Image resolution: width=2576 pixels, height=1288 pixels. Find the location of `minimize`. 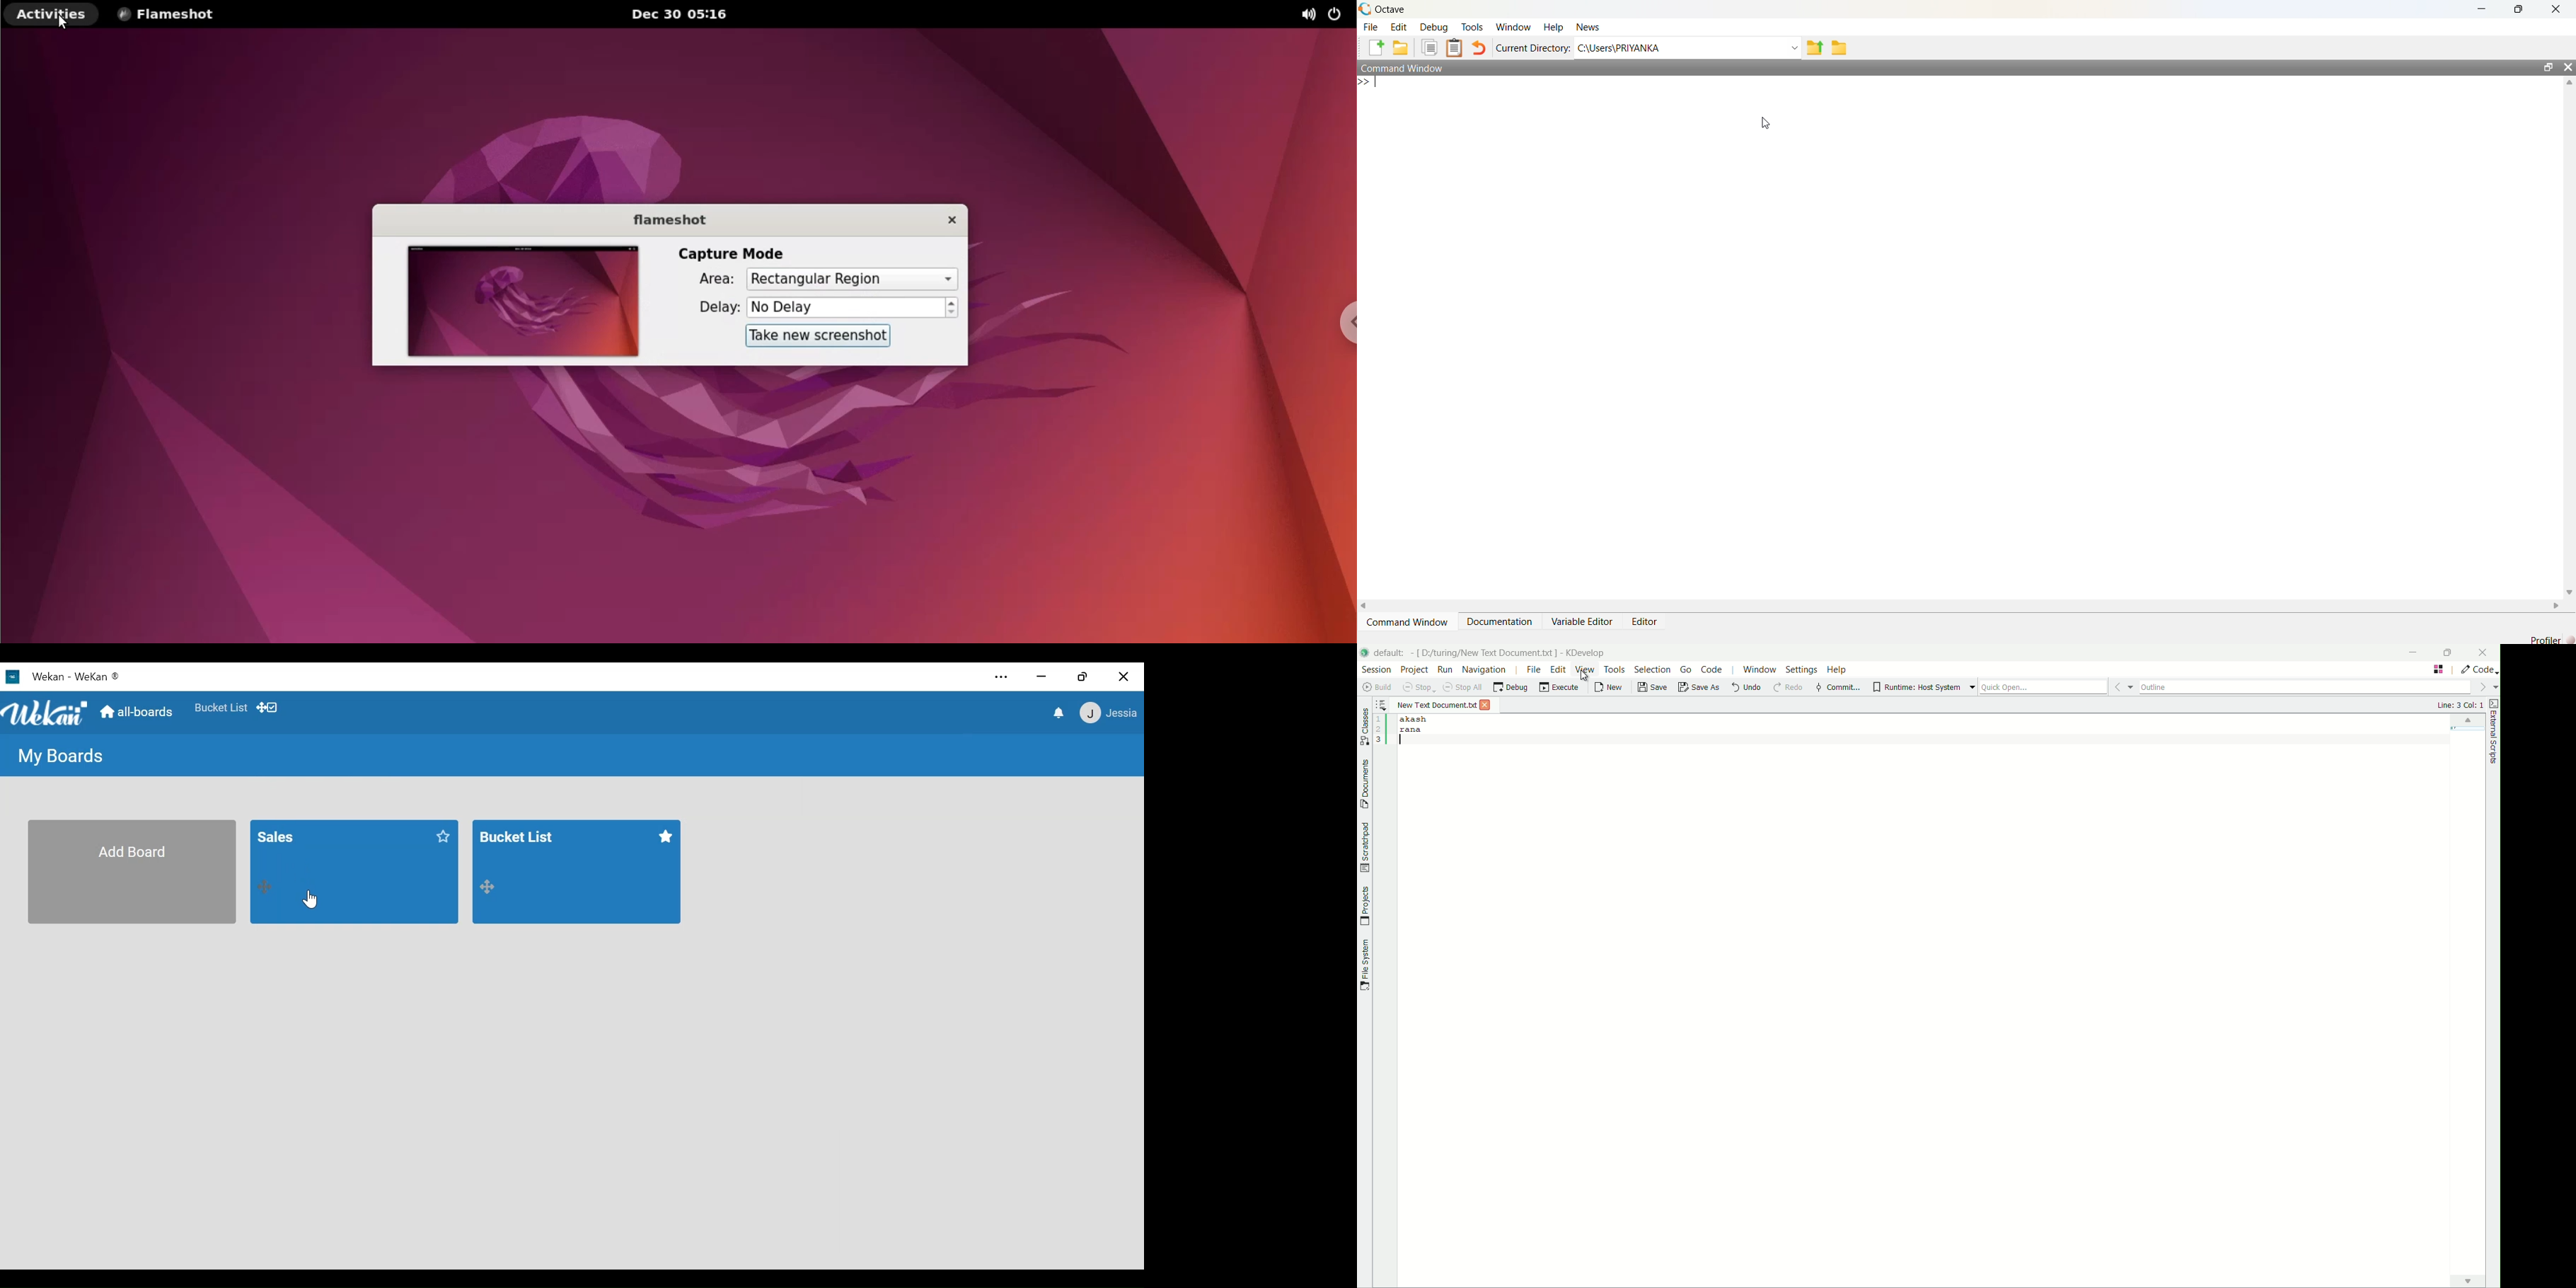

minimize is located at coordinates (1043, 676).